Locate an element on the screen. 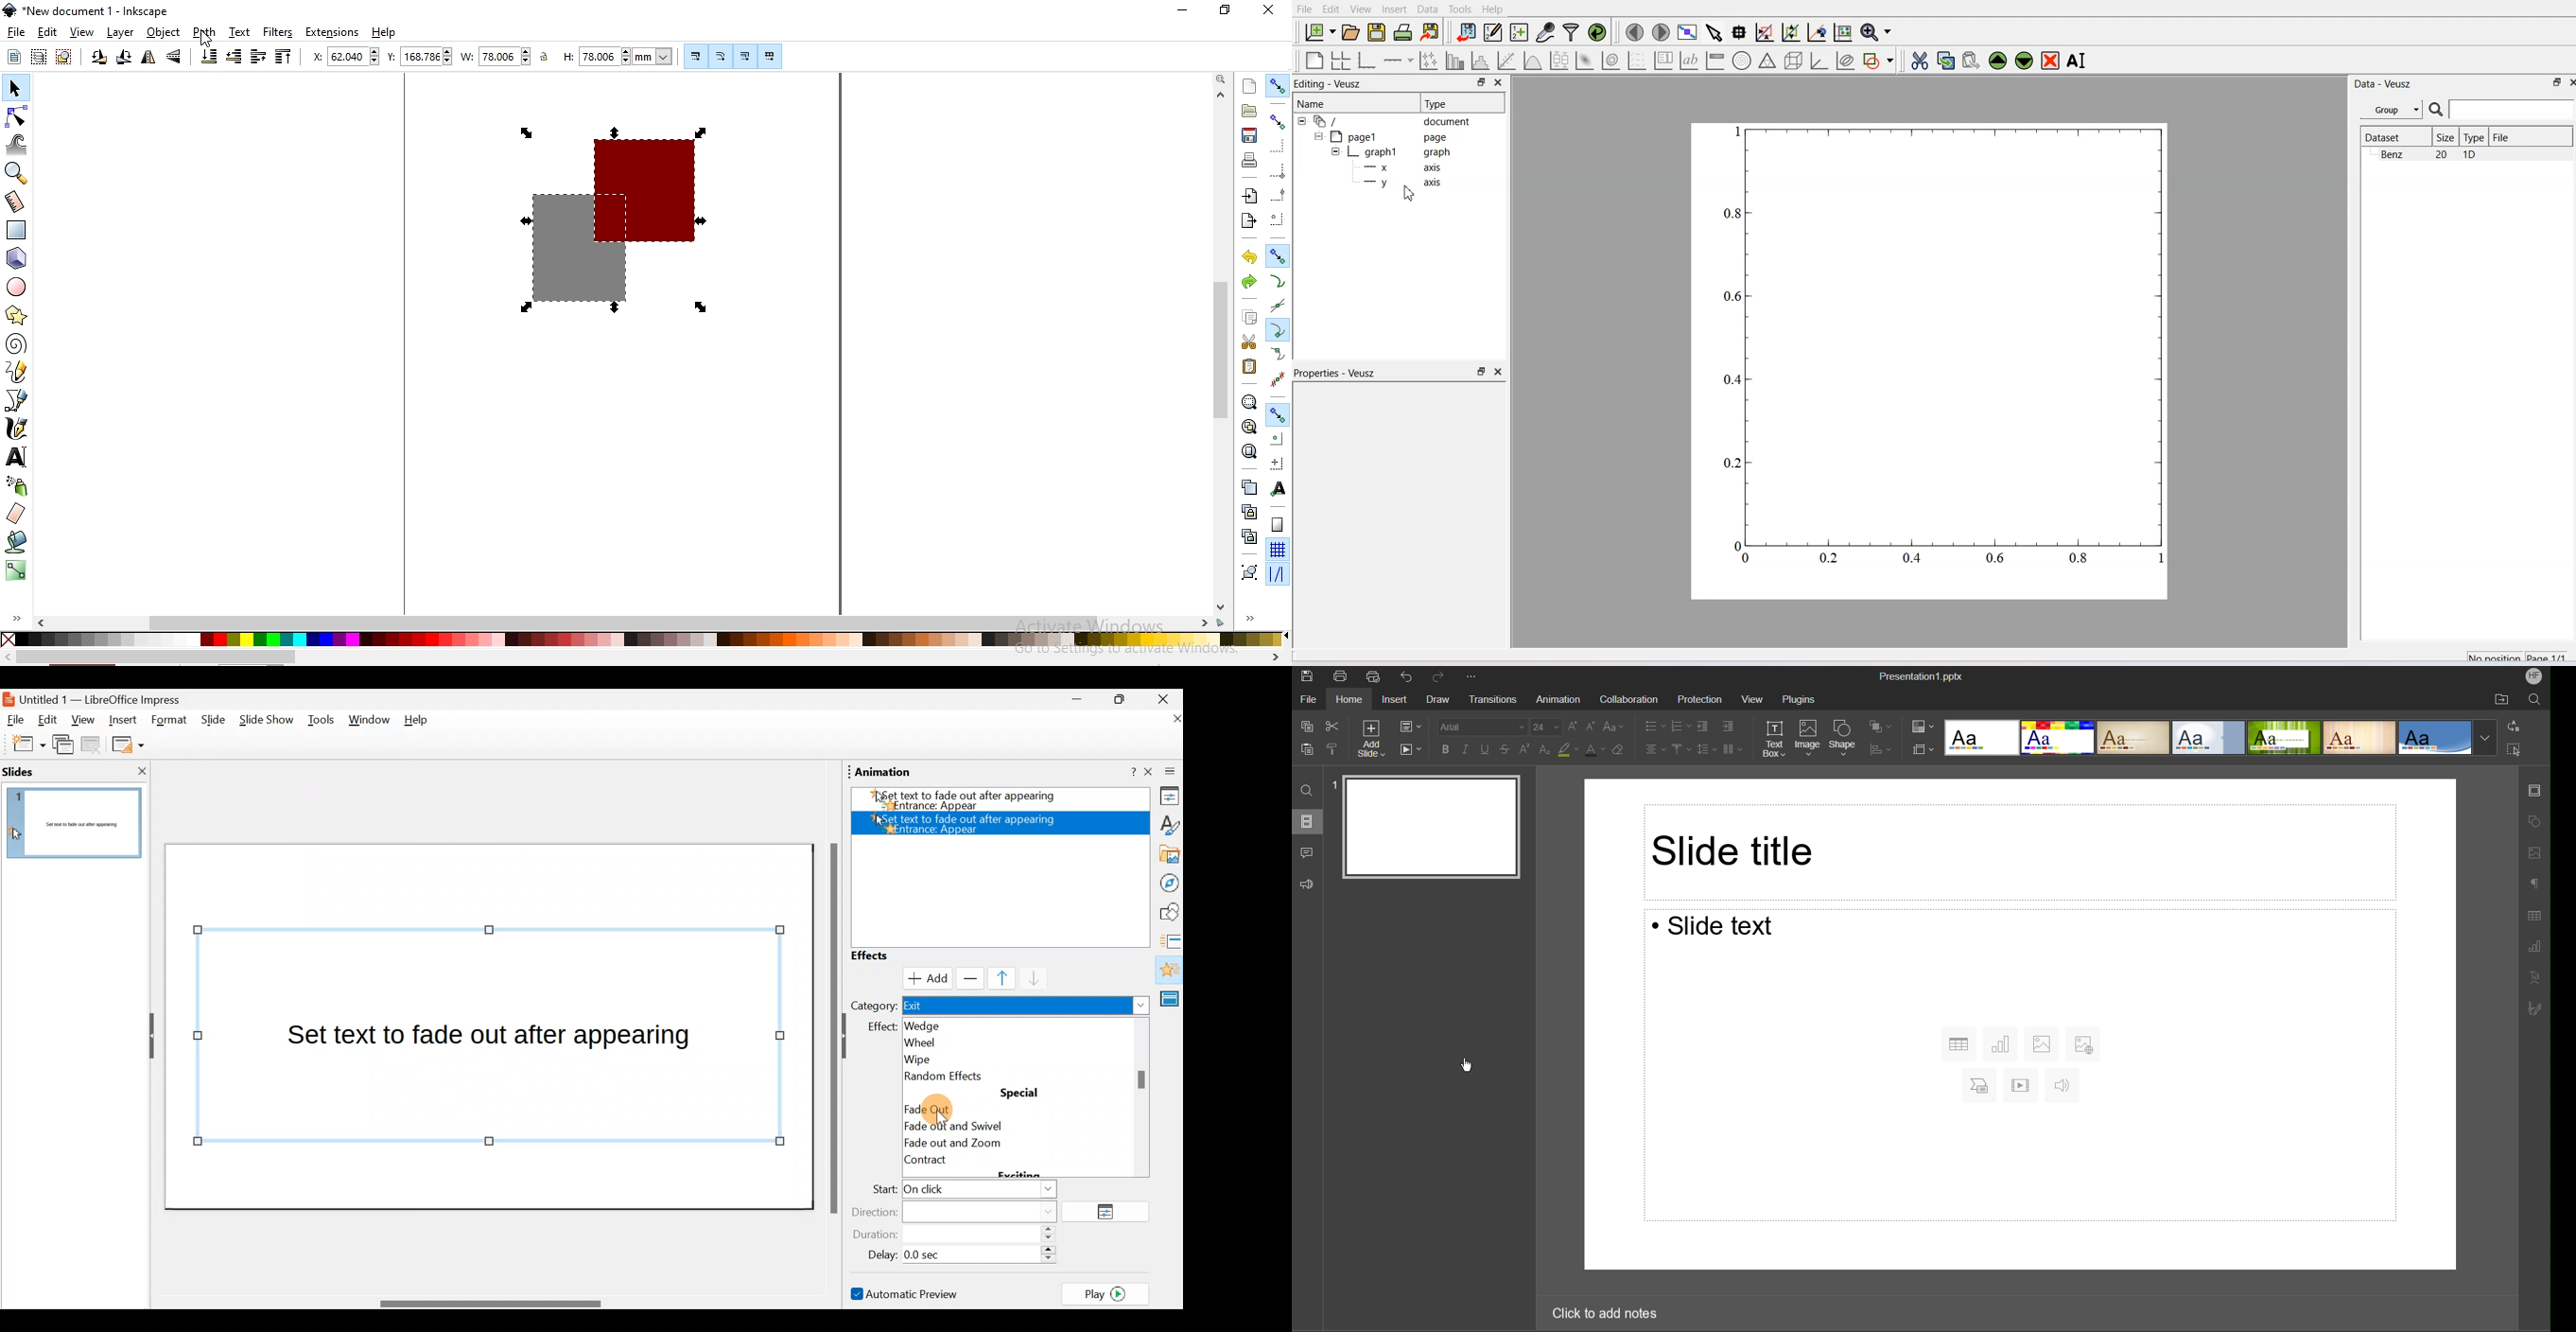  slide text is located at coordinates (2019, 1067).